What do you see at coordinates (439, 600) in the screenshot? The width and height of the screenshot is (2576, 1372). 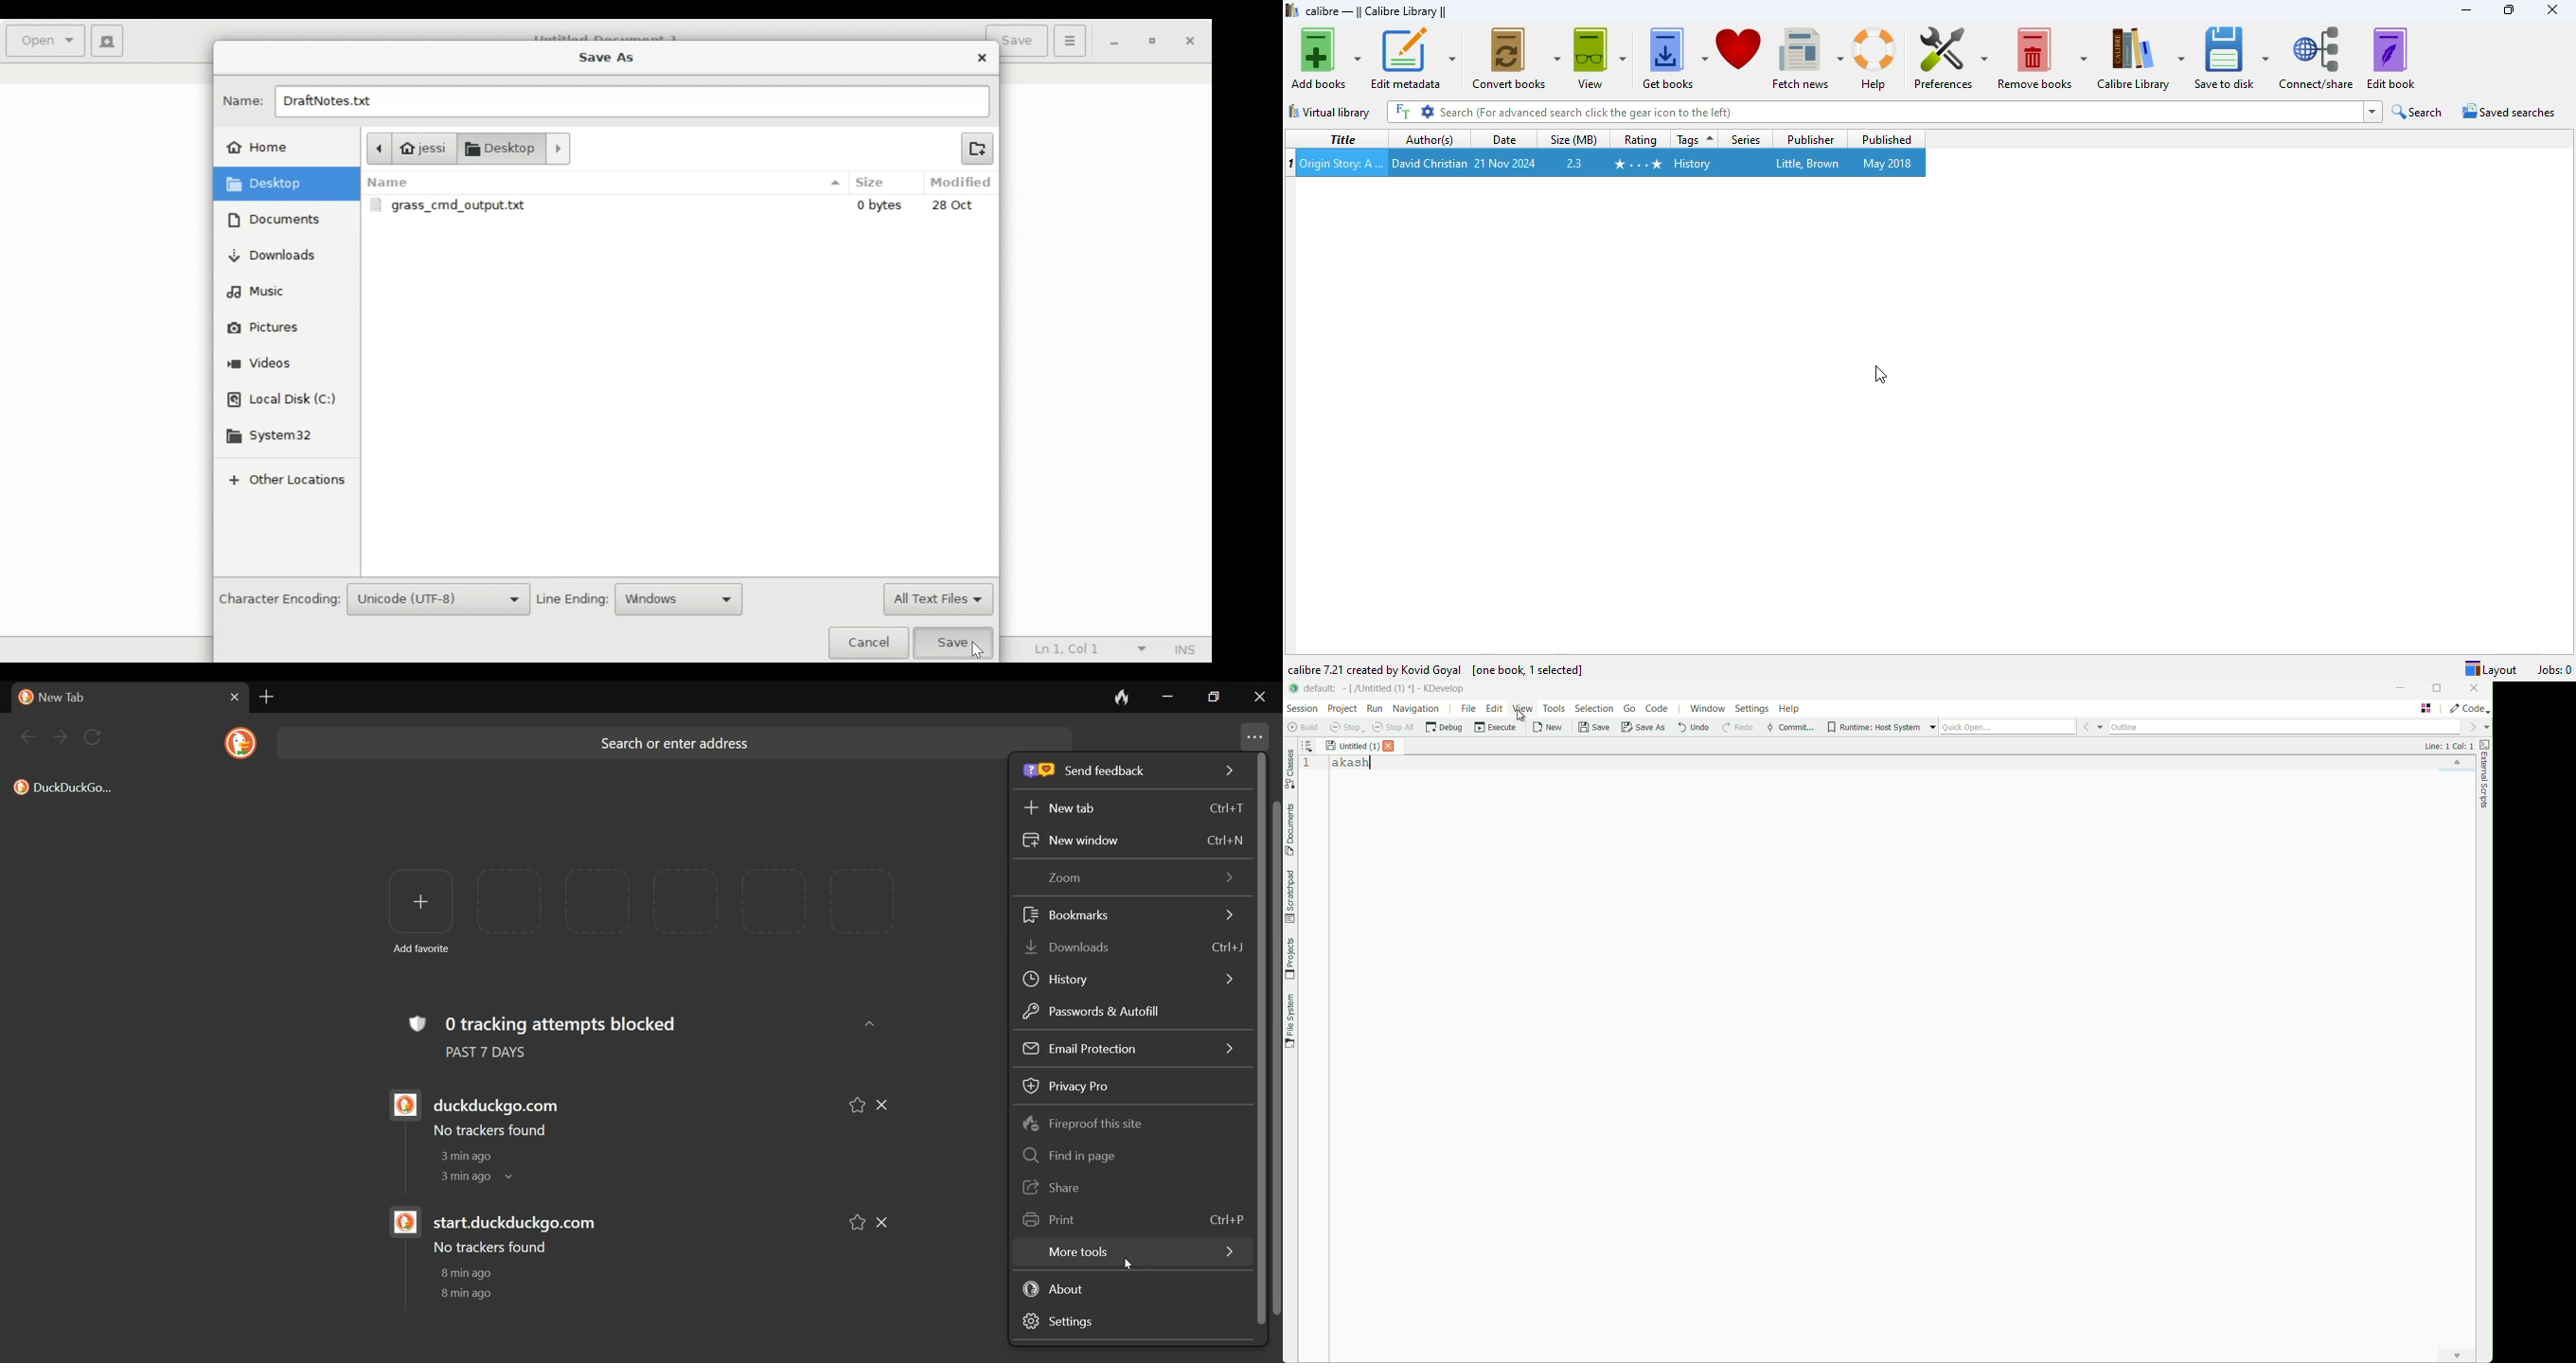 I see `Unicode (UTF-8)` at bounding box center [439, 600].